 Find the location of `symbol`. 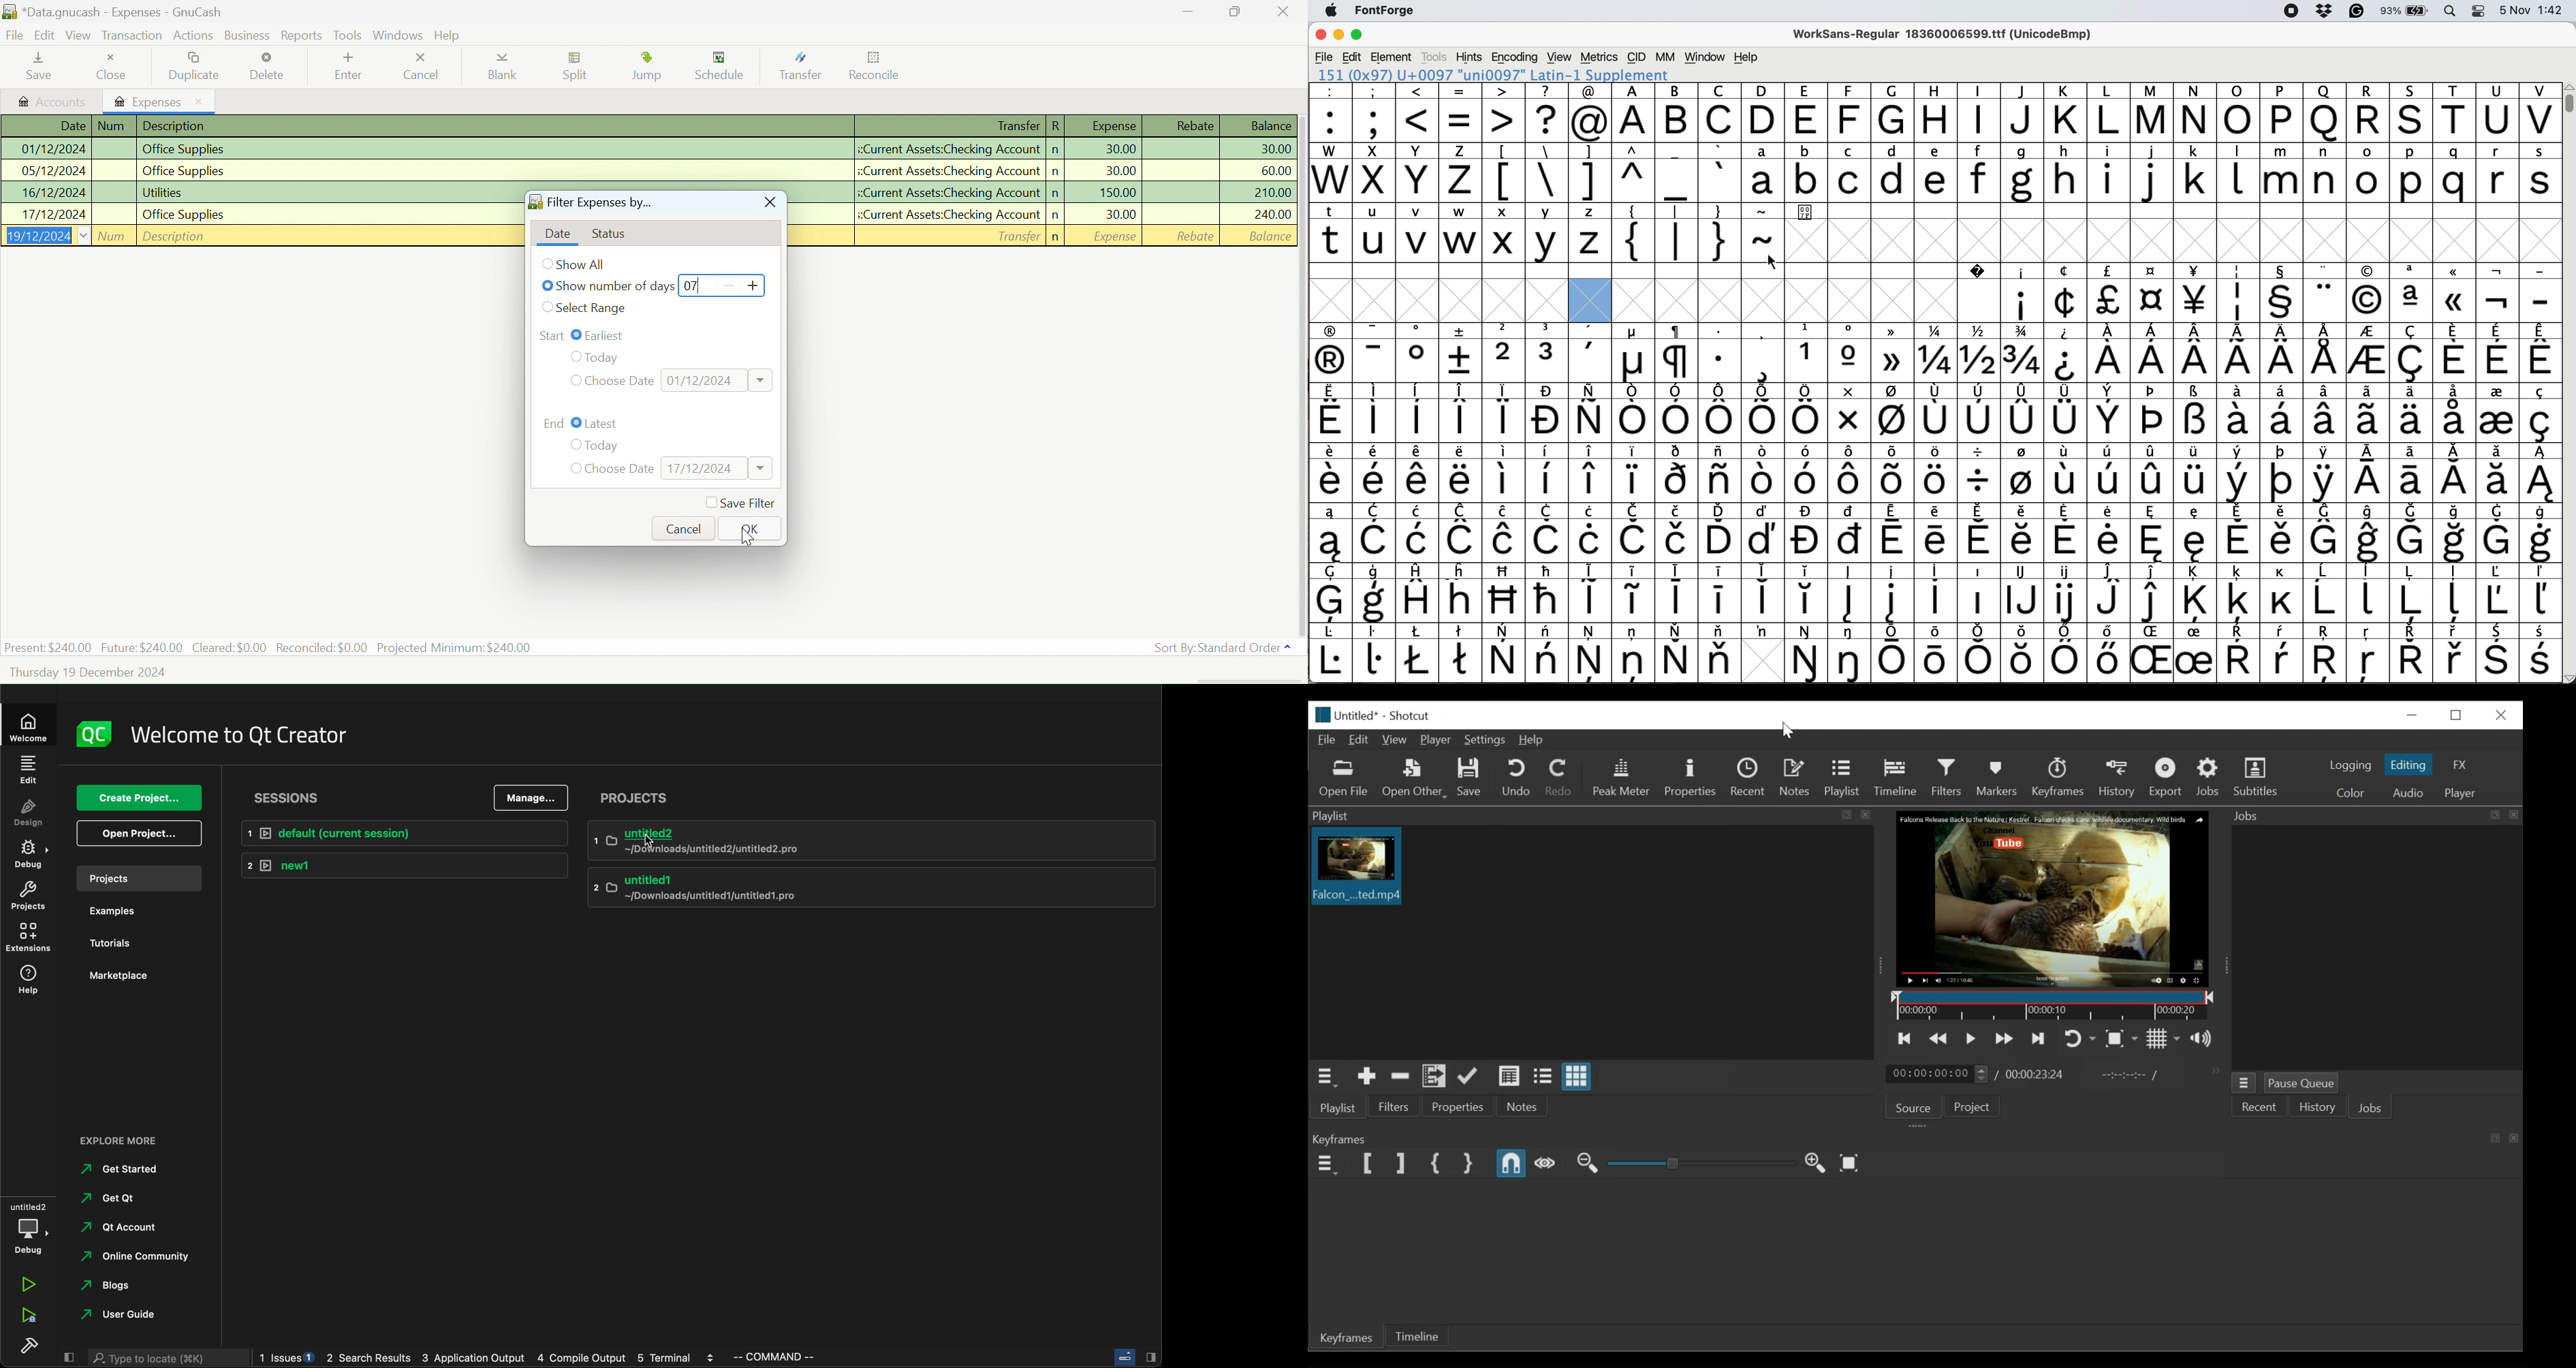

symbol is located at coordinates (2023, 593).